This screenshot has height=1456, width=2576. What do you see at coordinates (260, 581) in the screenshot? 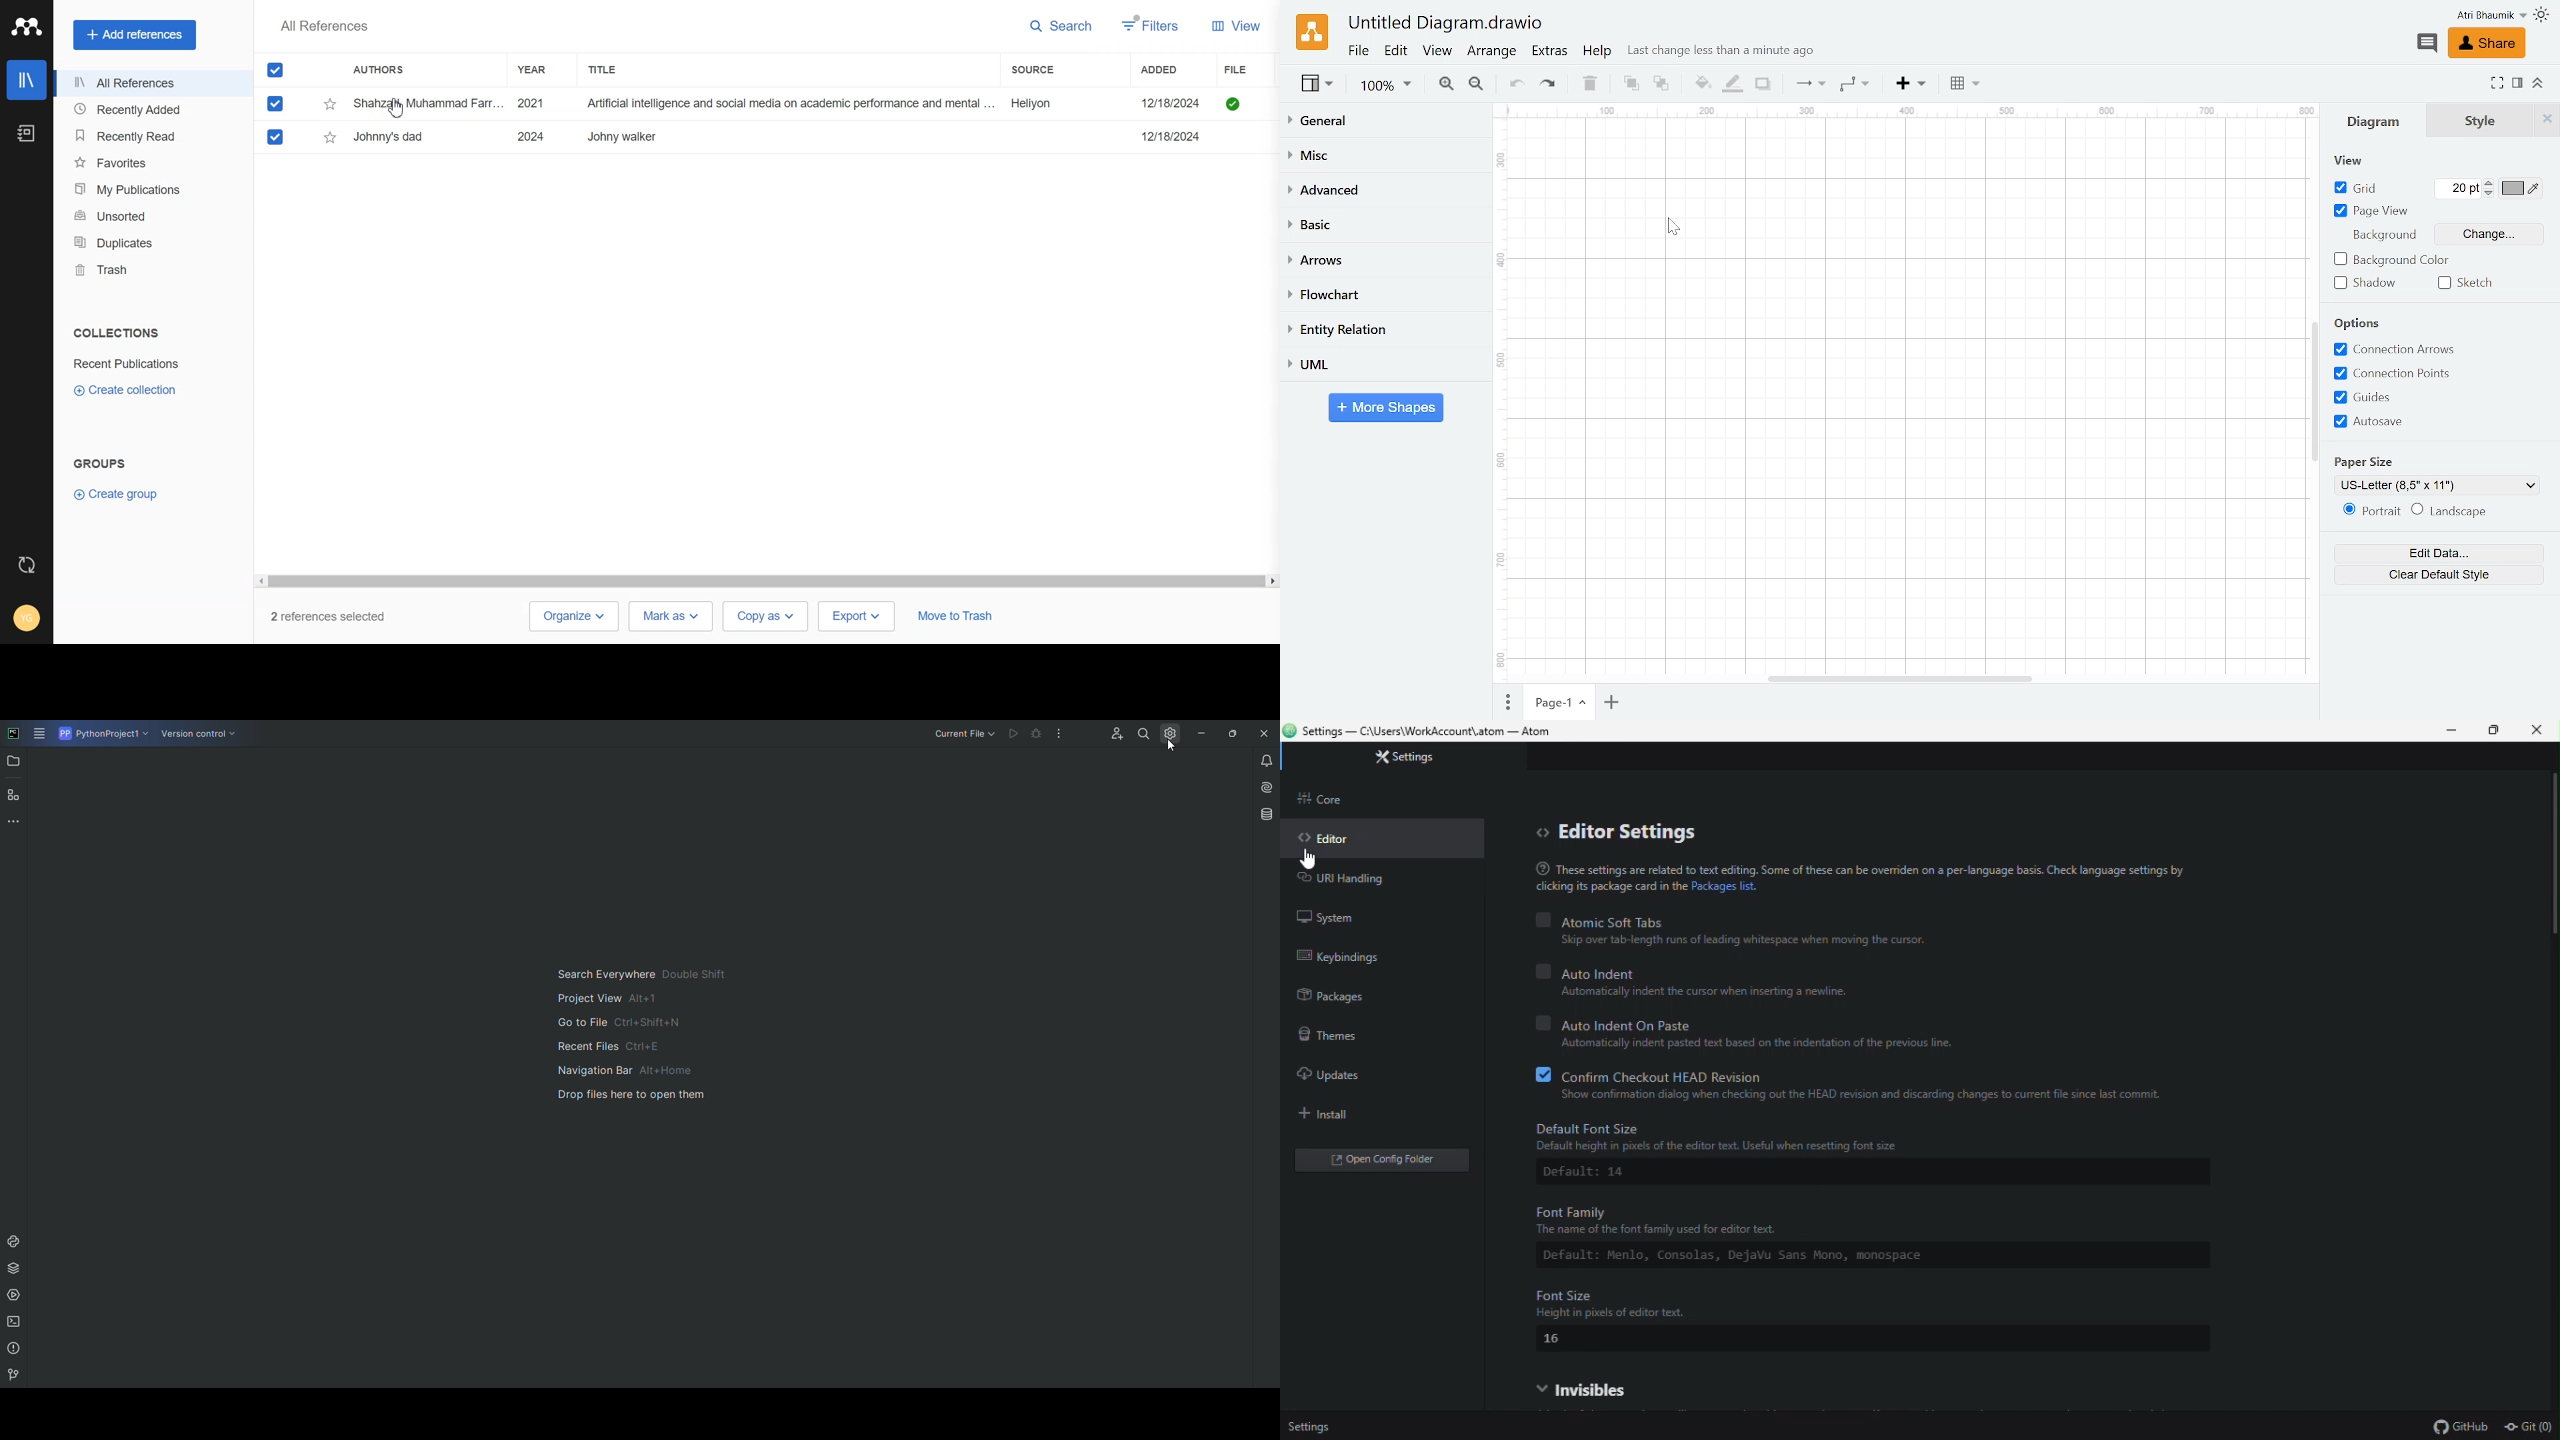
I see `scroll left` at bounding box center [260, 581].